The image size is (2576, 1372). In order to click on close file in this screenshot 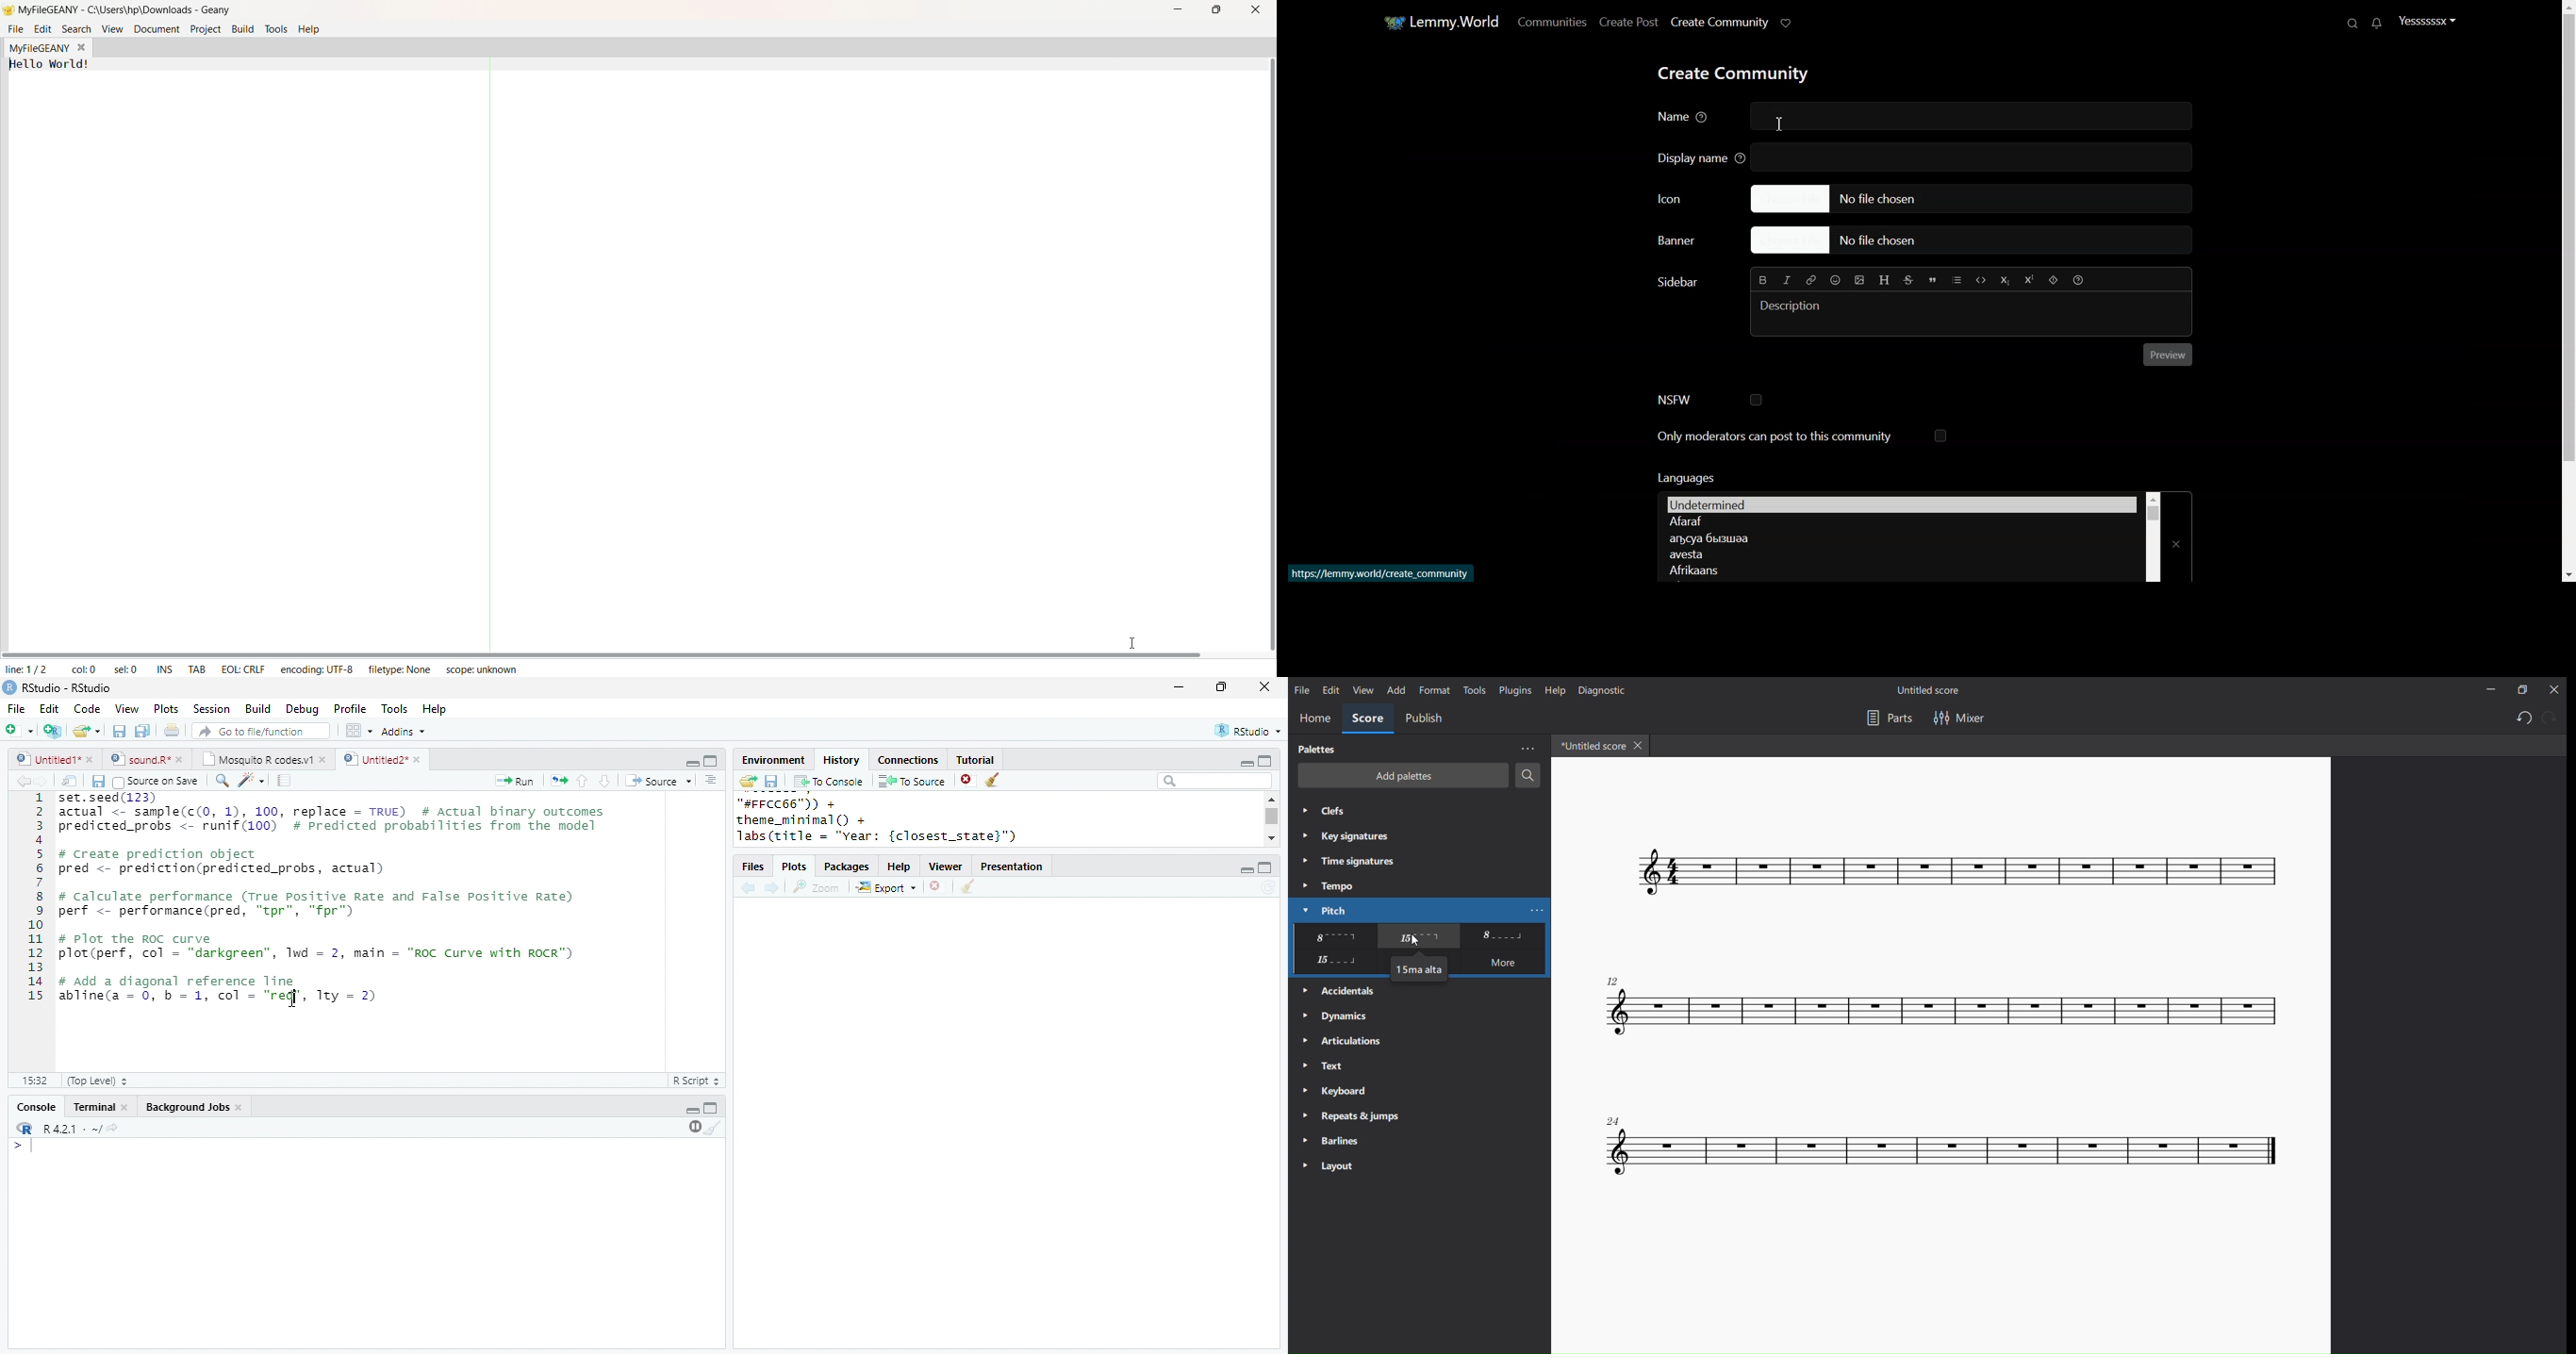, I will do `click(938, 887)`.